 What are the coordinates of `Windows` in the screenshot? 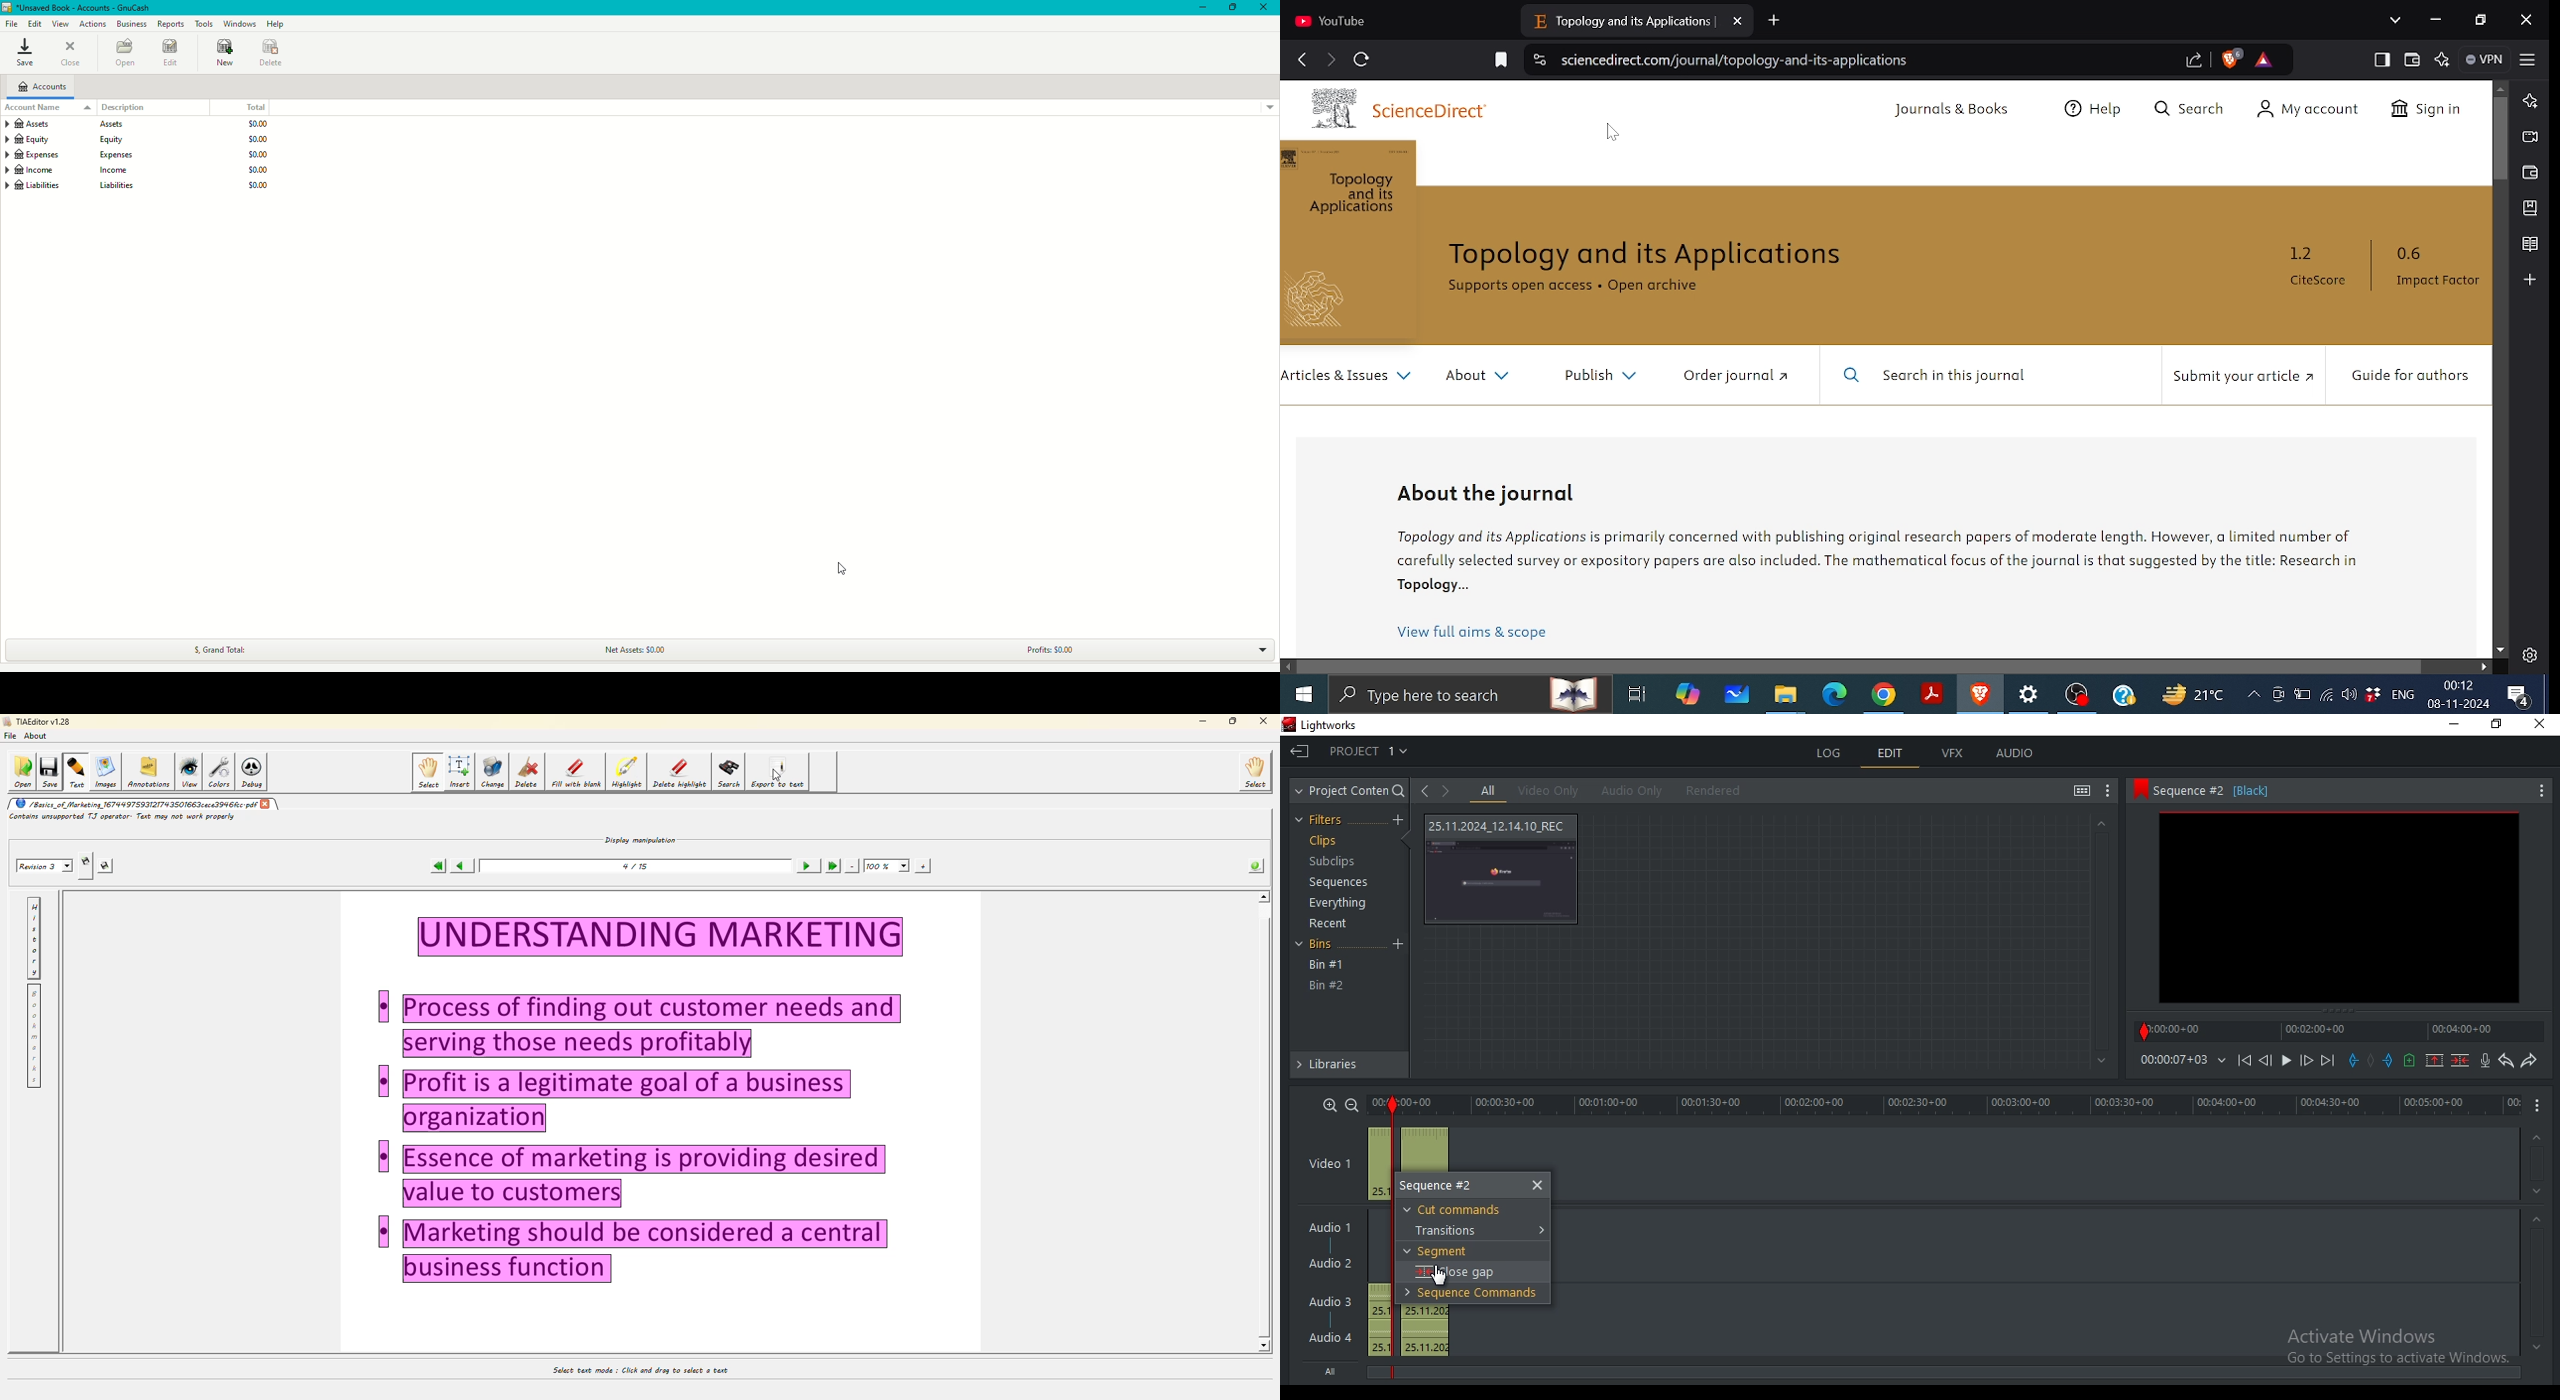 It's located at (239, 24).